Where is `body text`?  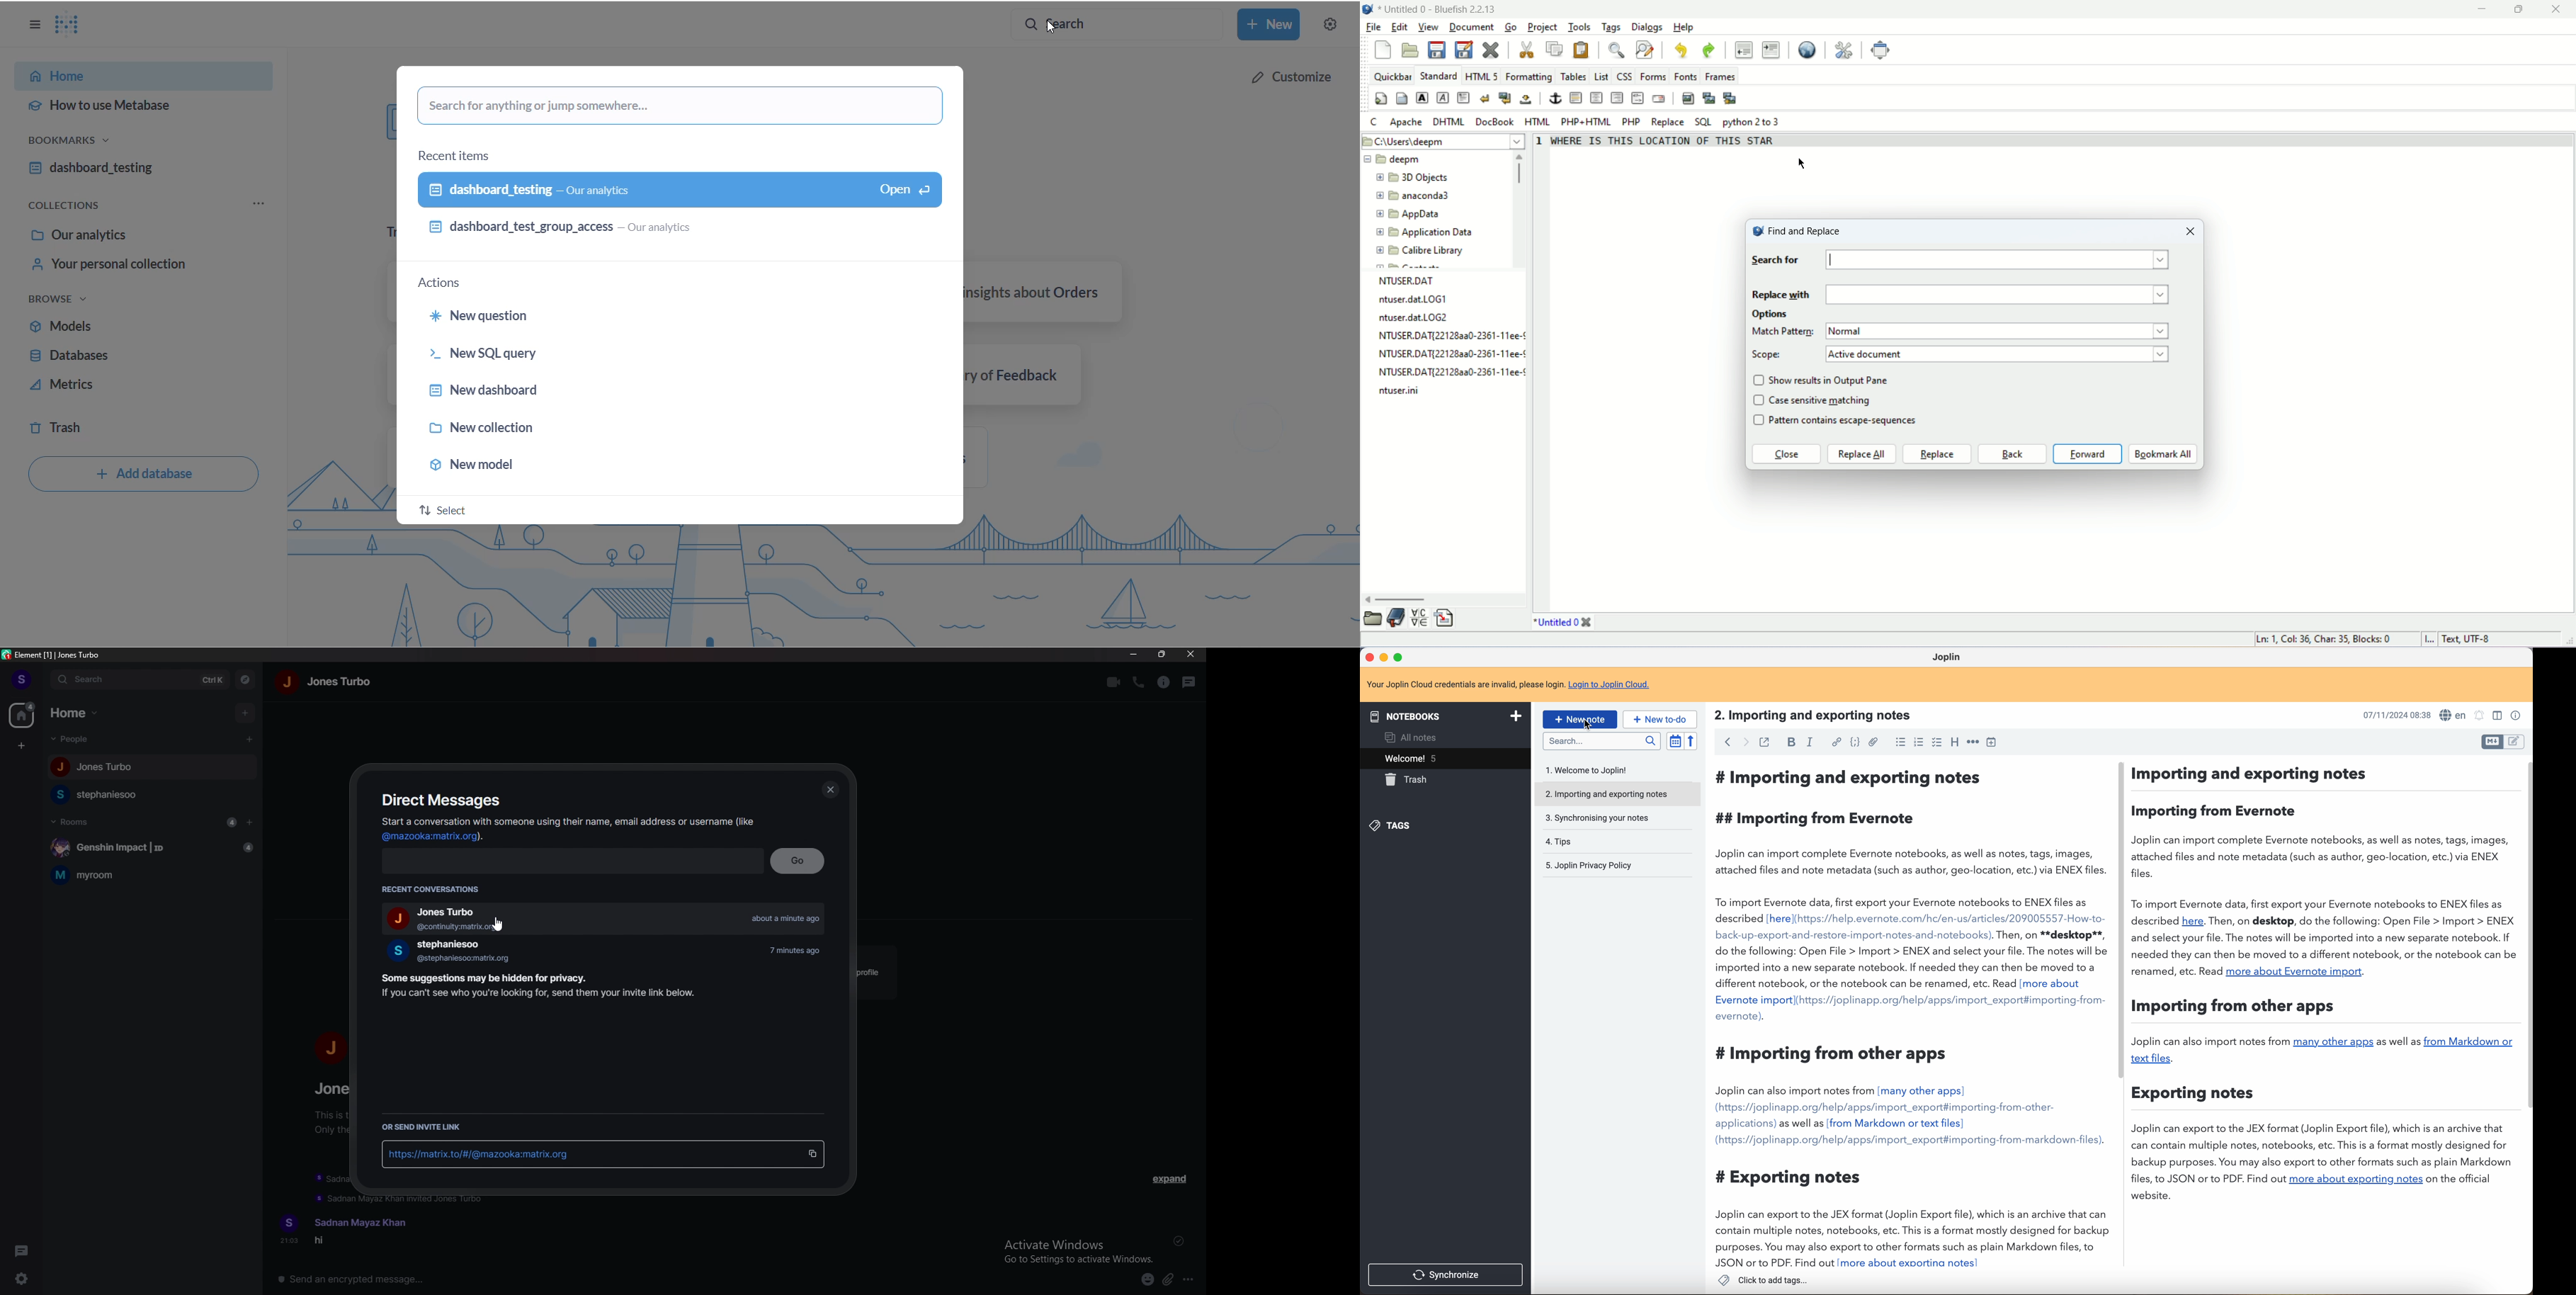 body text is located at coordinates (2324, 992).